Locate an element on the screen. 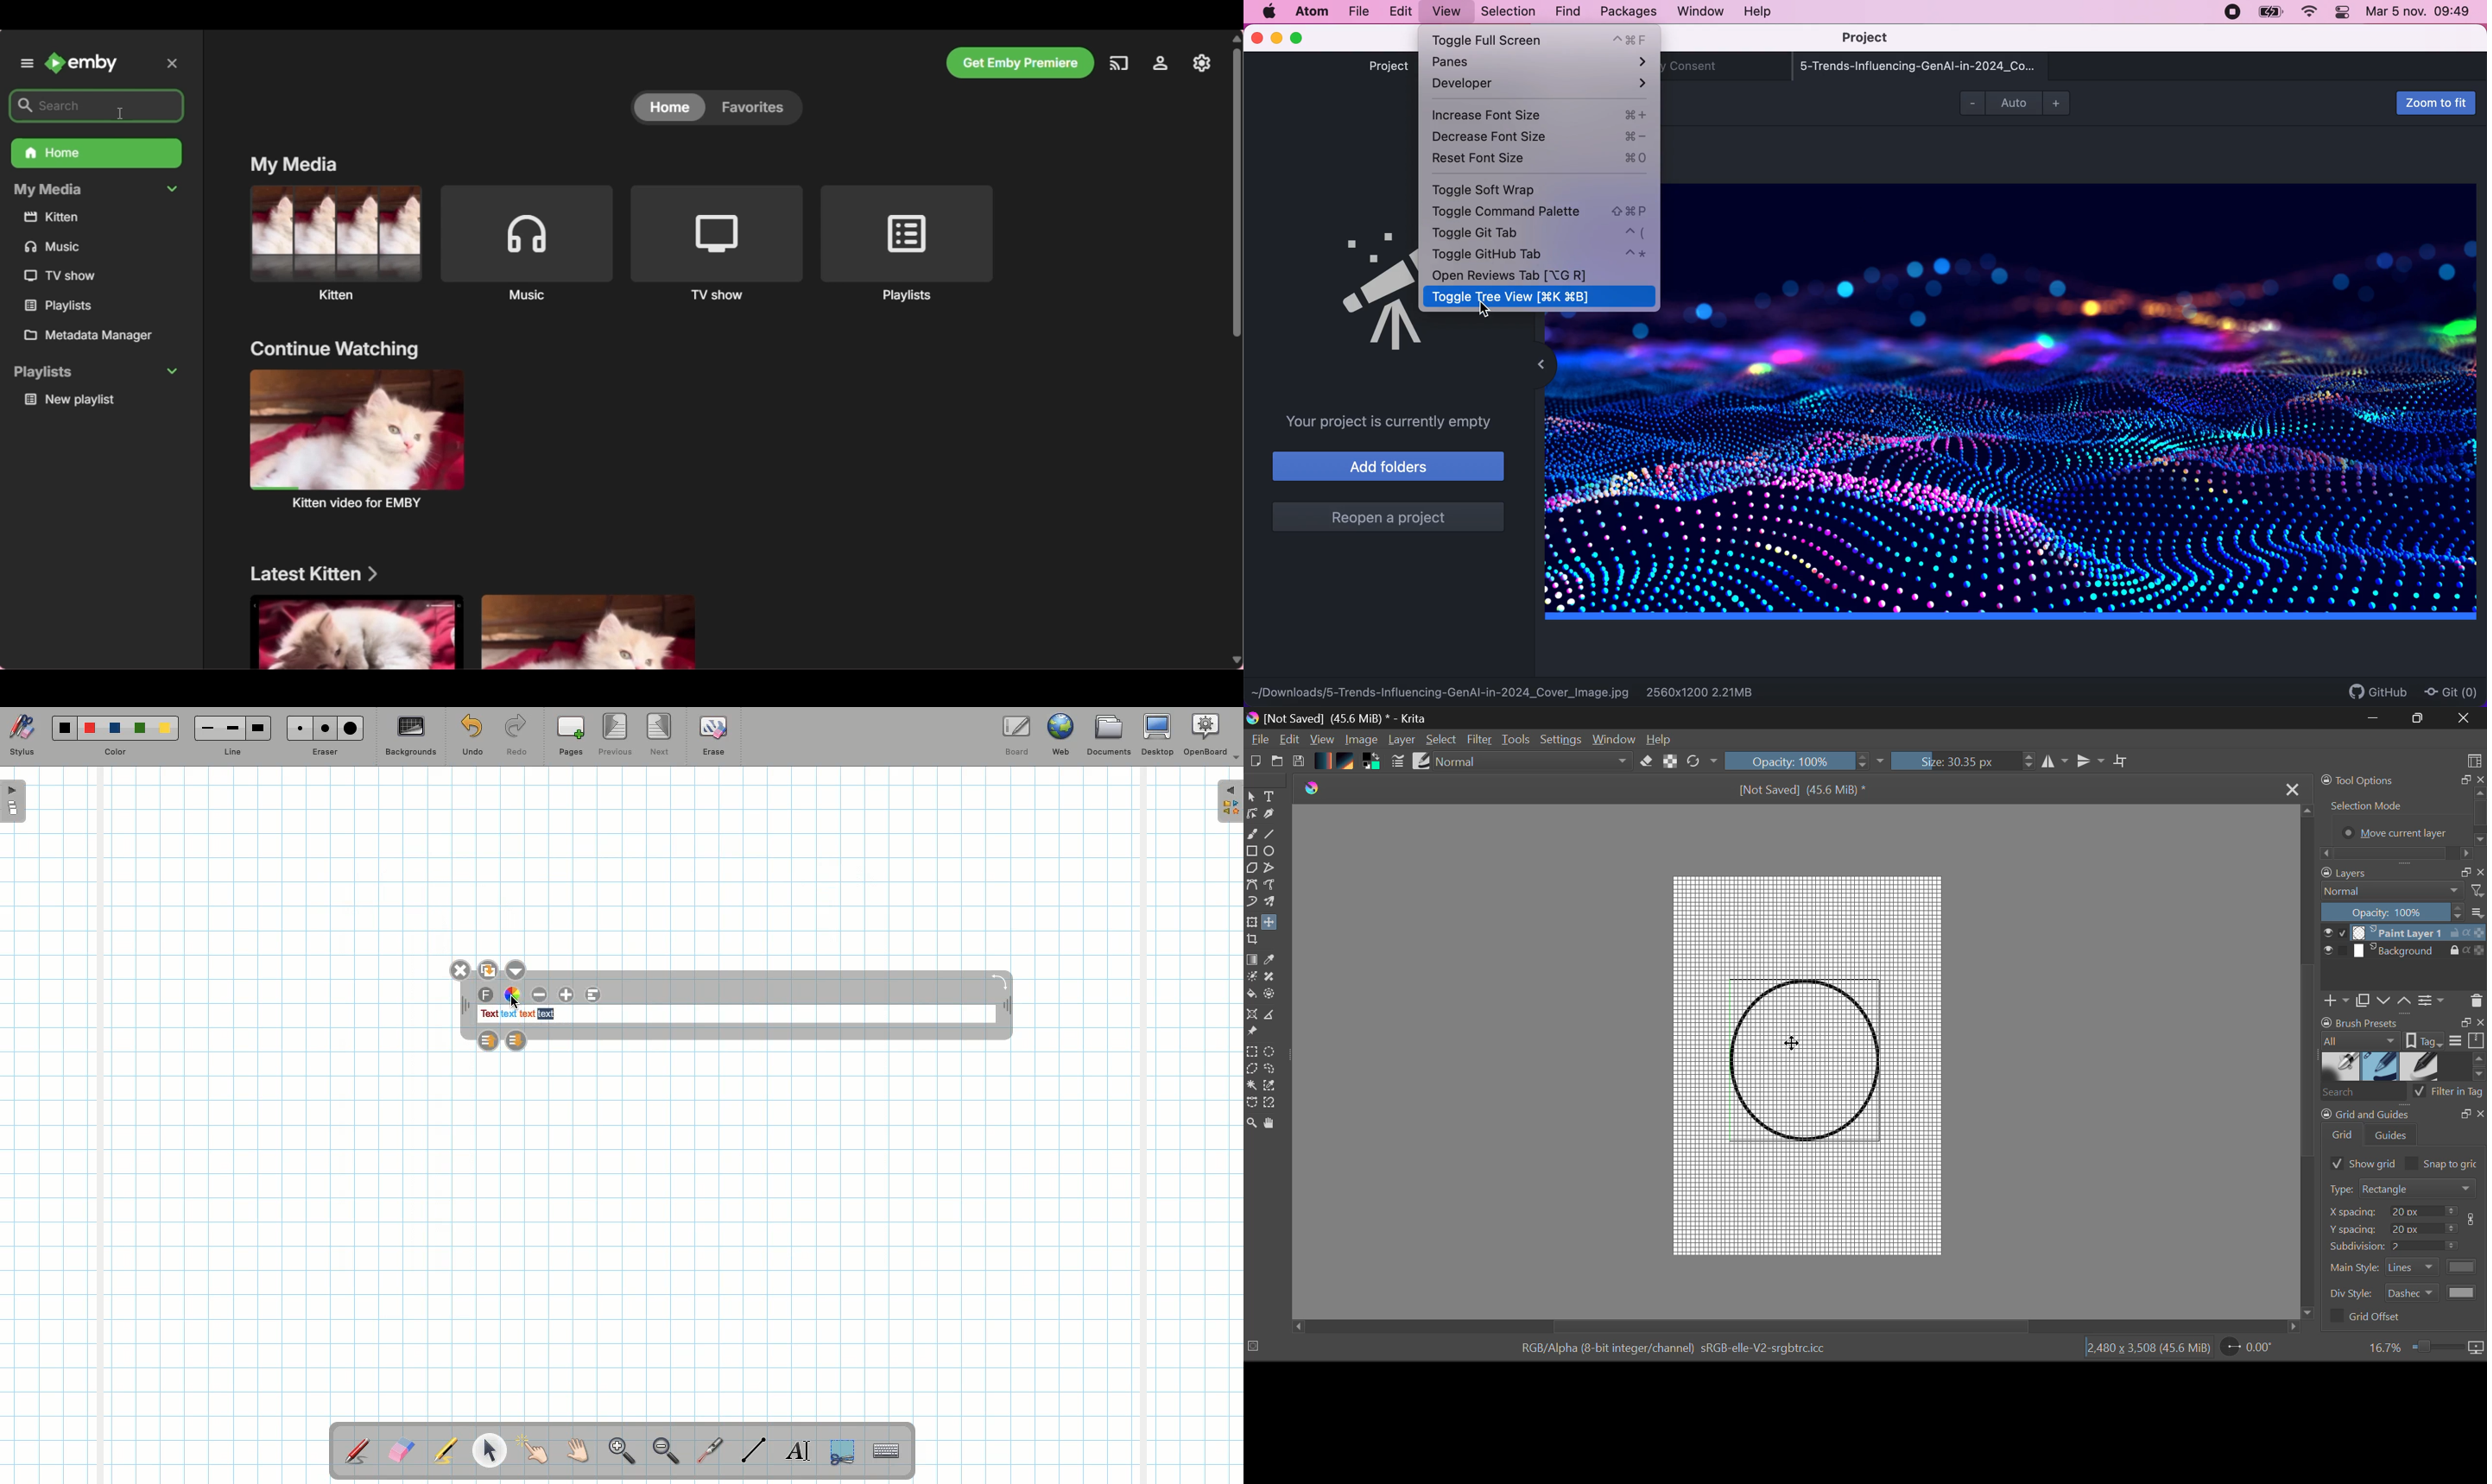  selection is located at coordinates (1509, 12).